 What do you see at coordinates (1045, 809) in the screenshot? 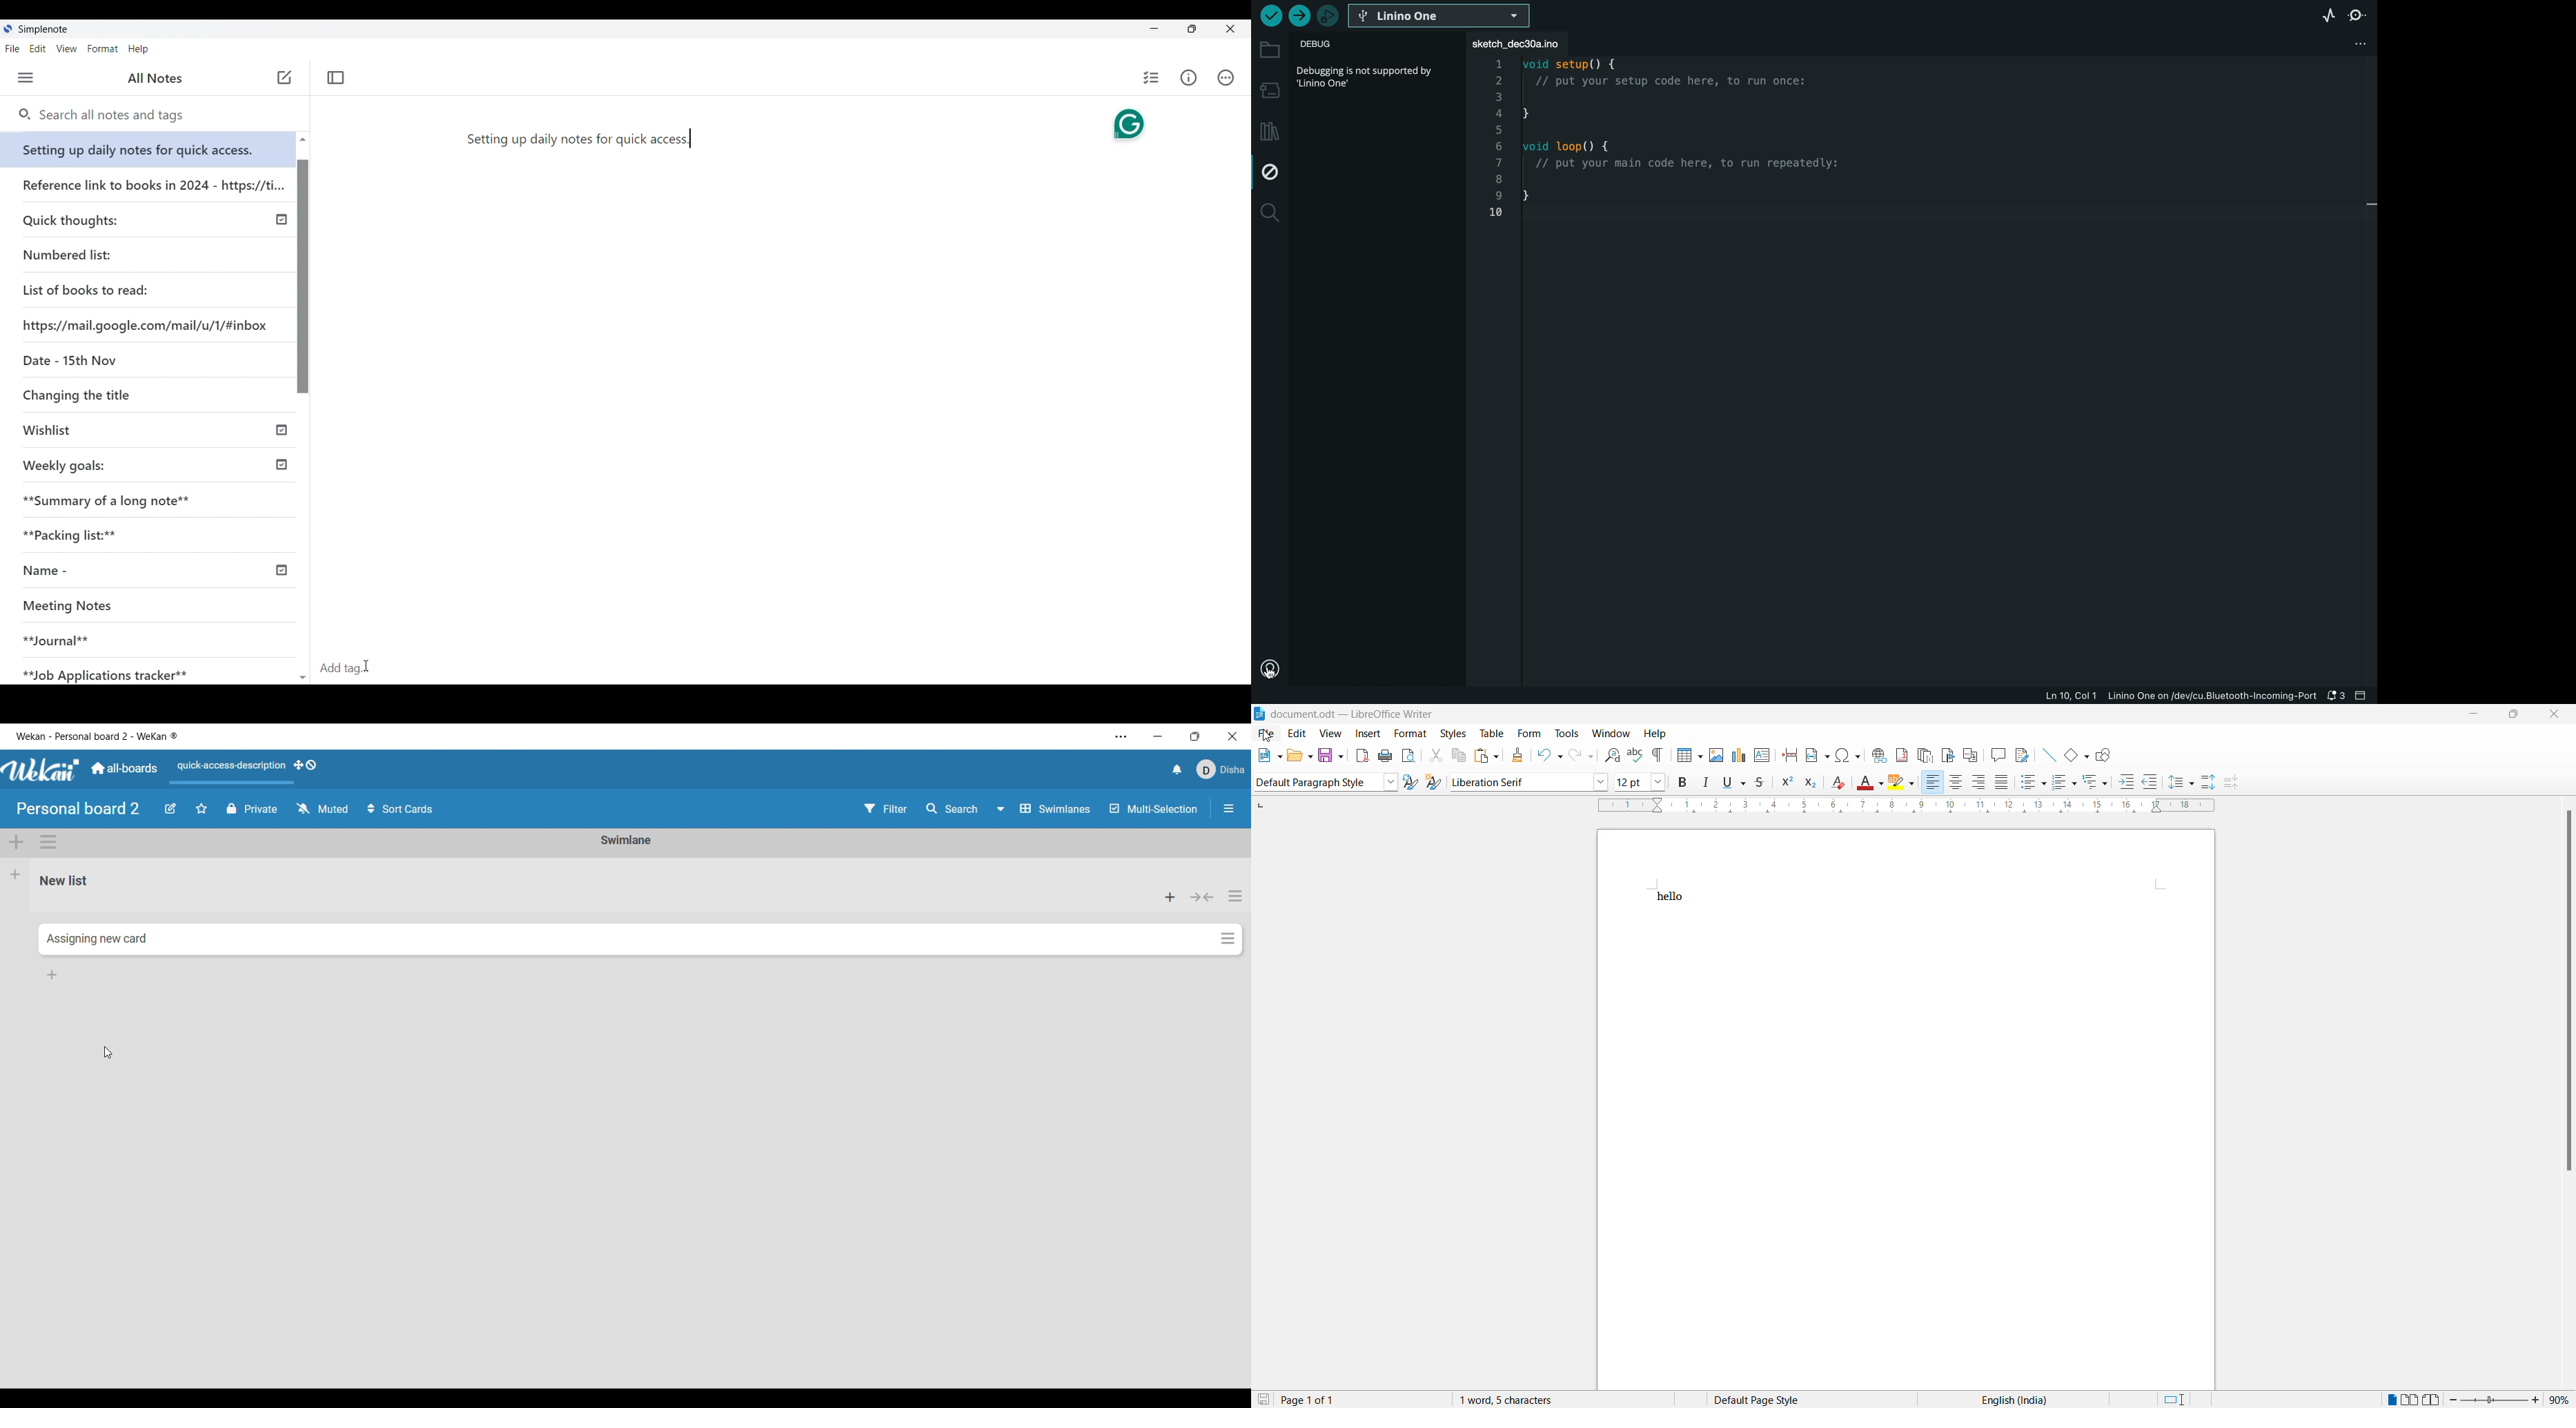
I see `Boardview options` at bounding box center [1045, 809].